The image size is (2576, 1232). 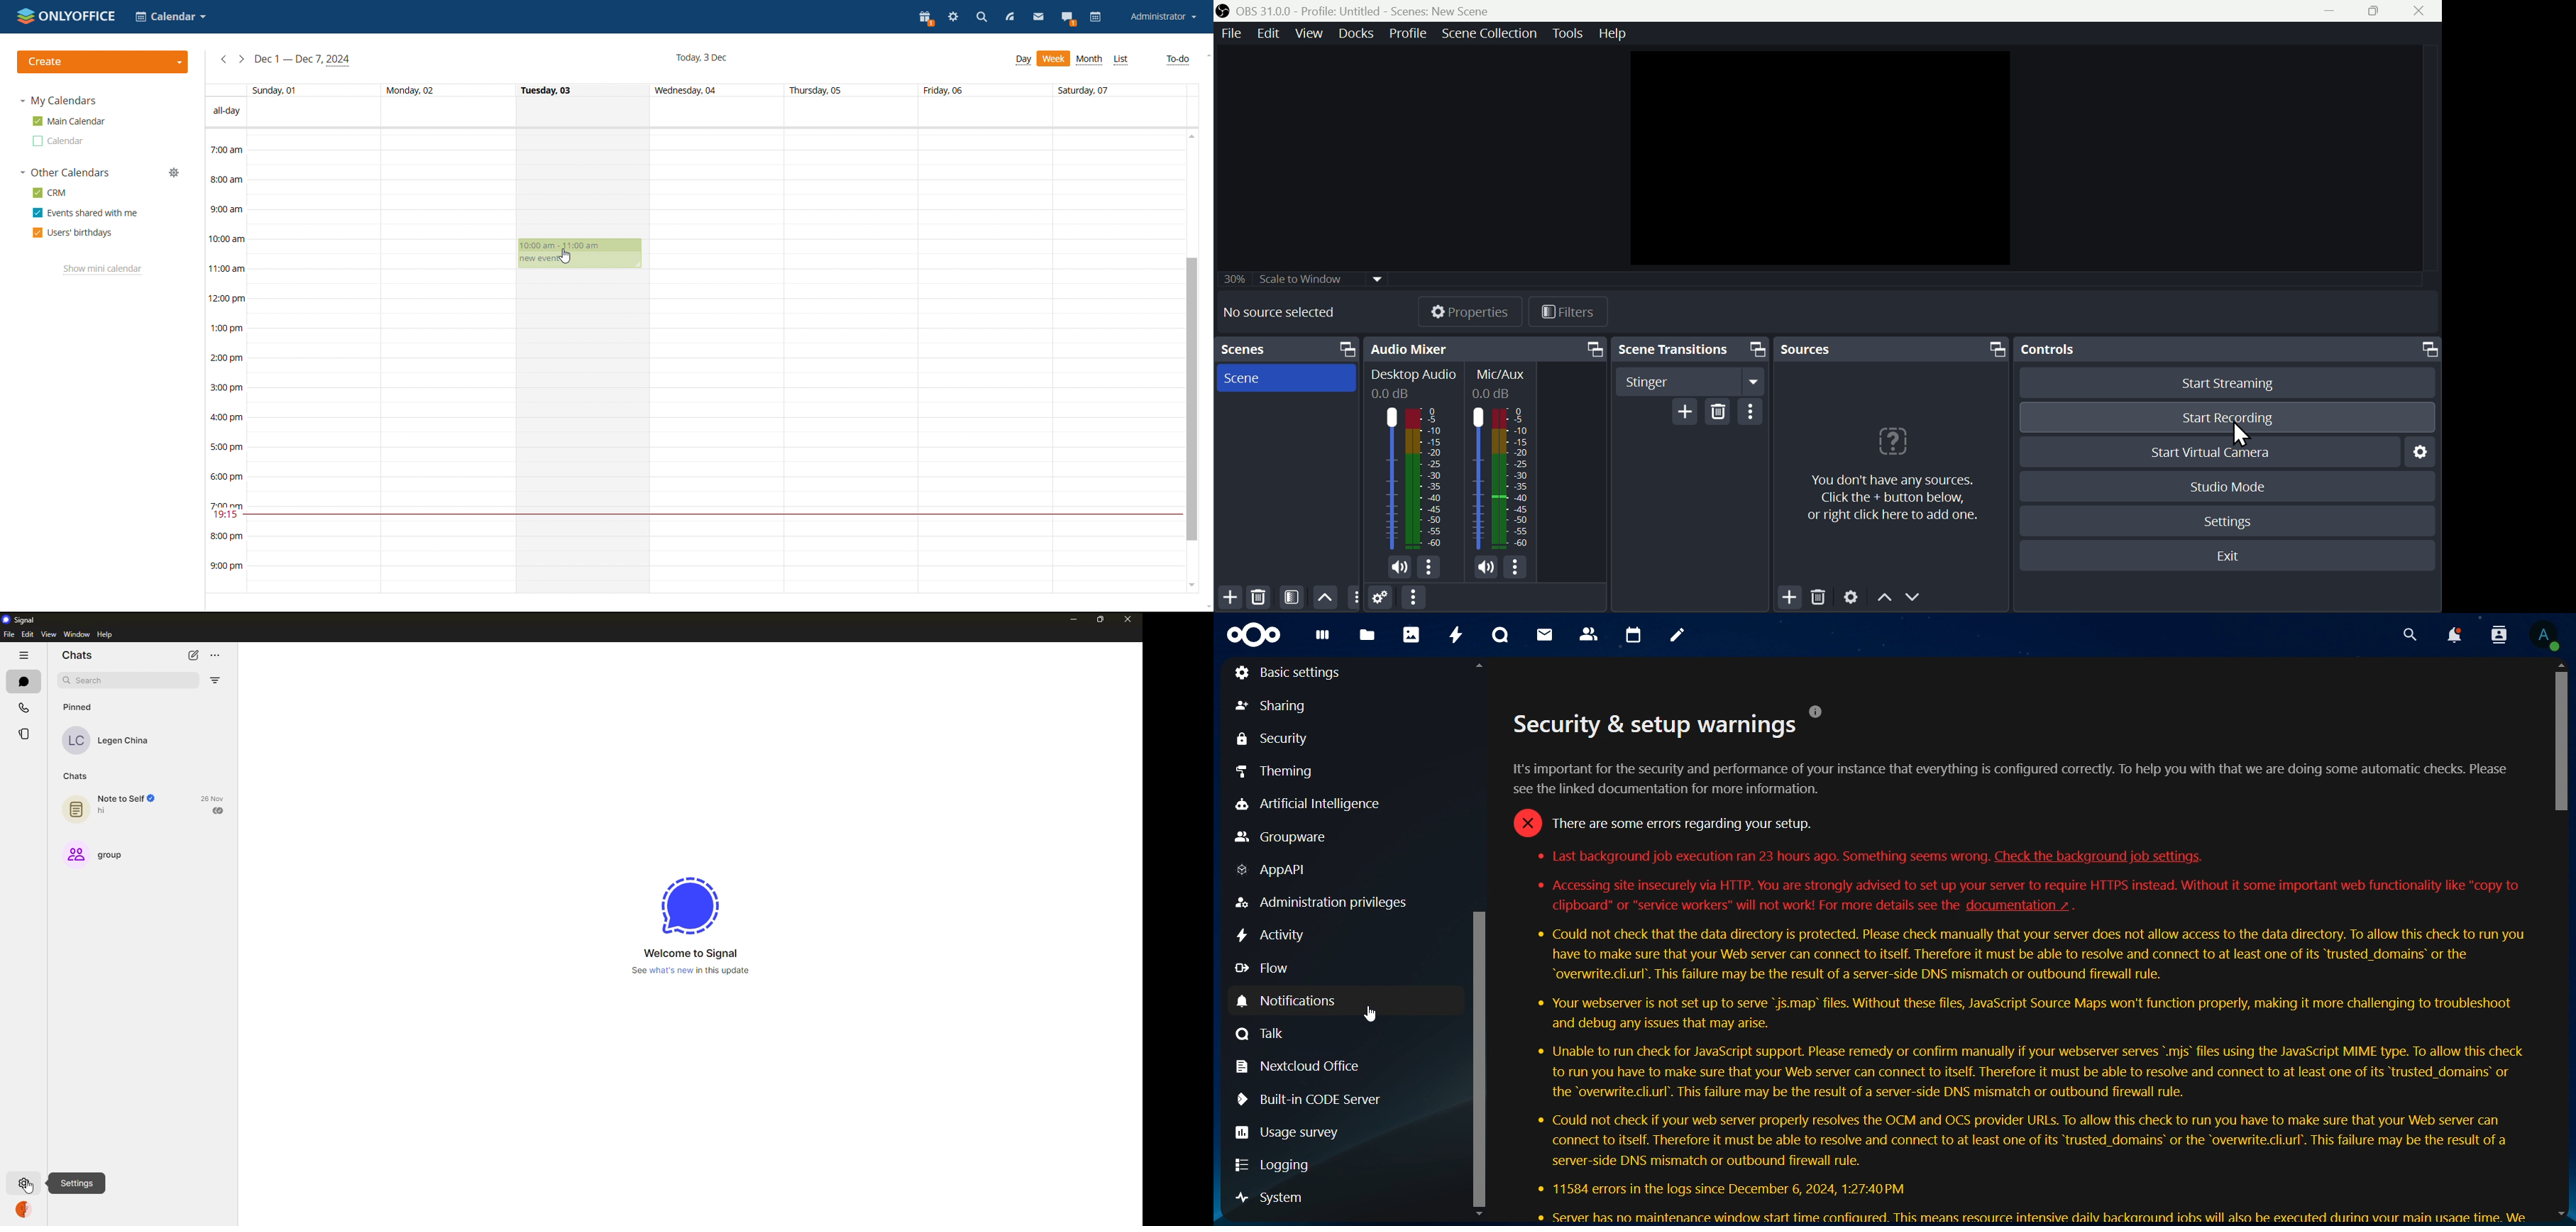 I want to click on LC, so click(x=77, y=741).